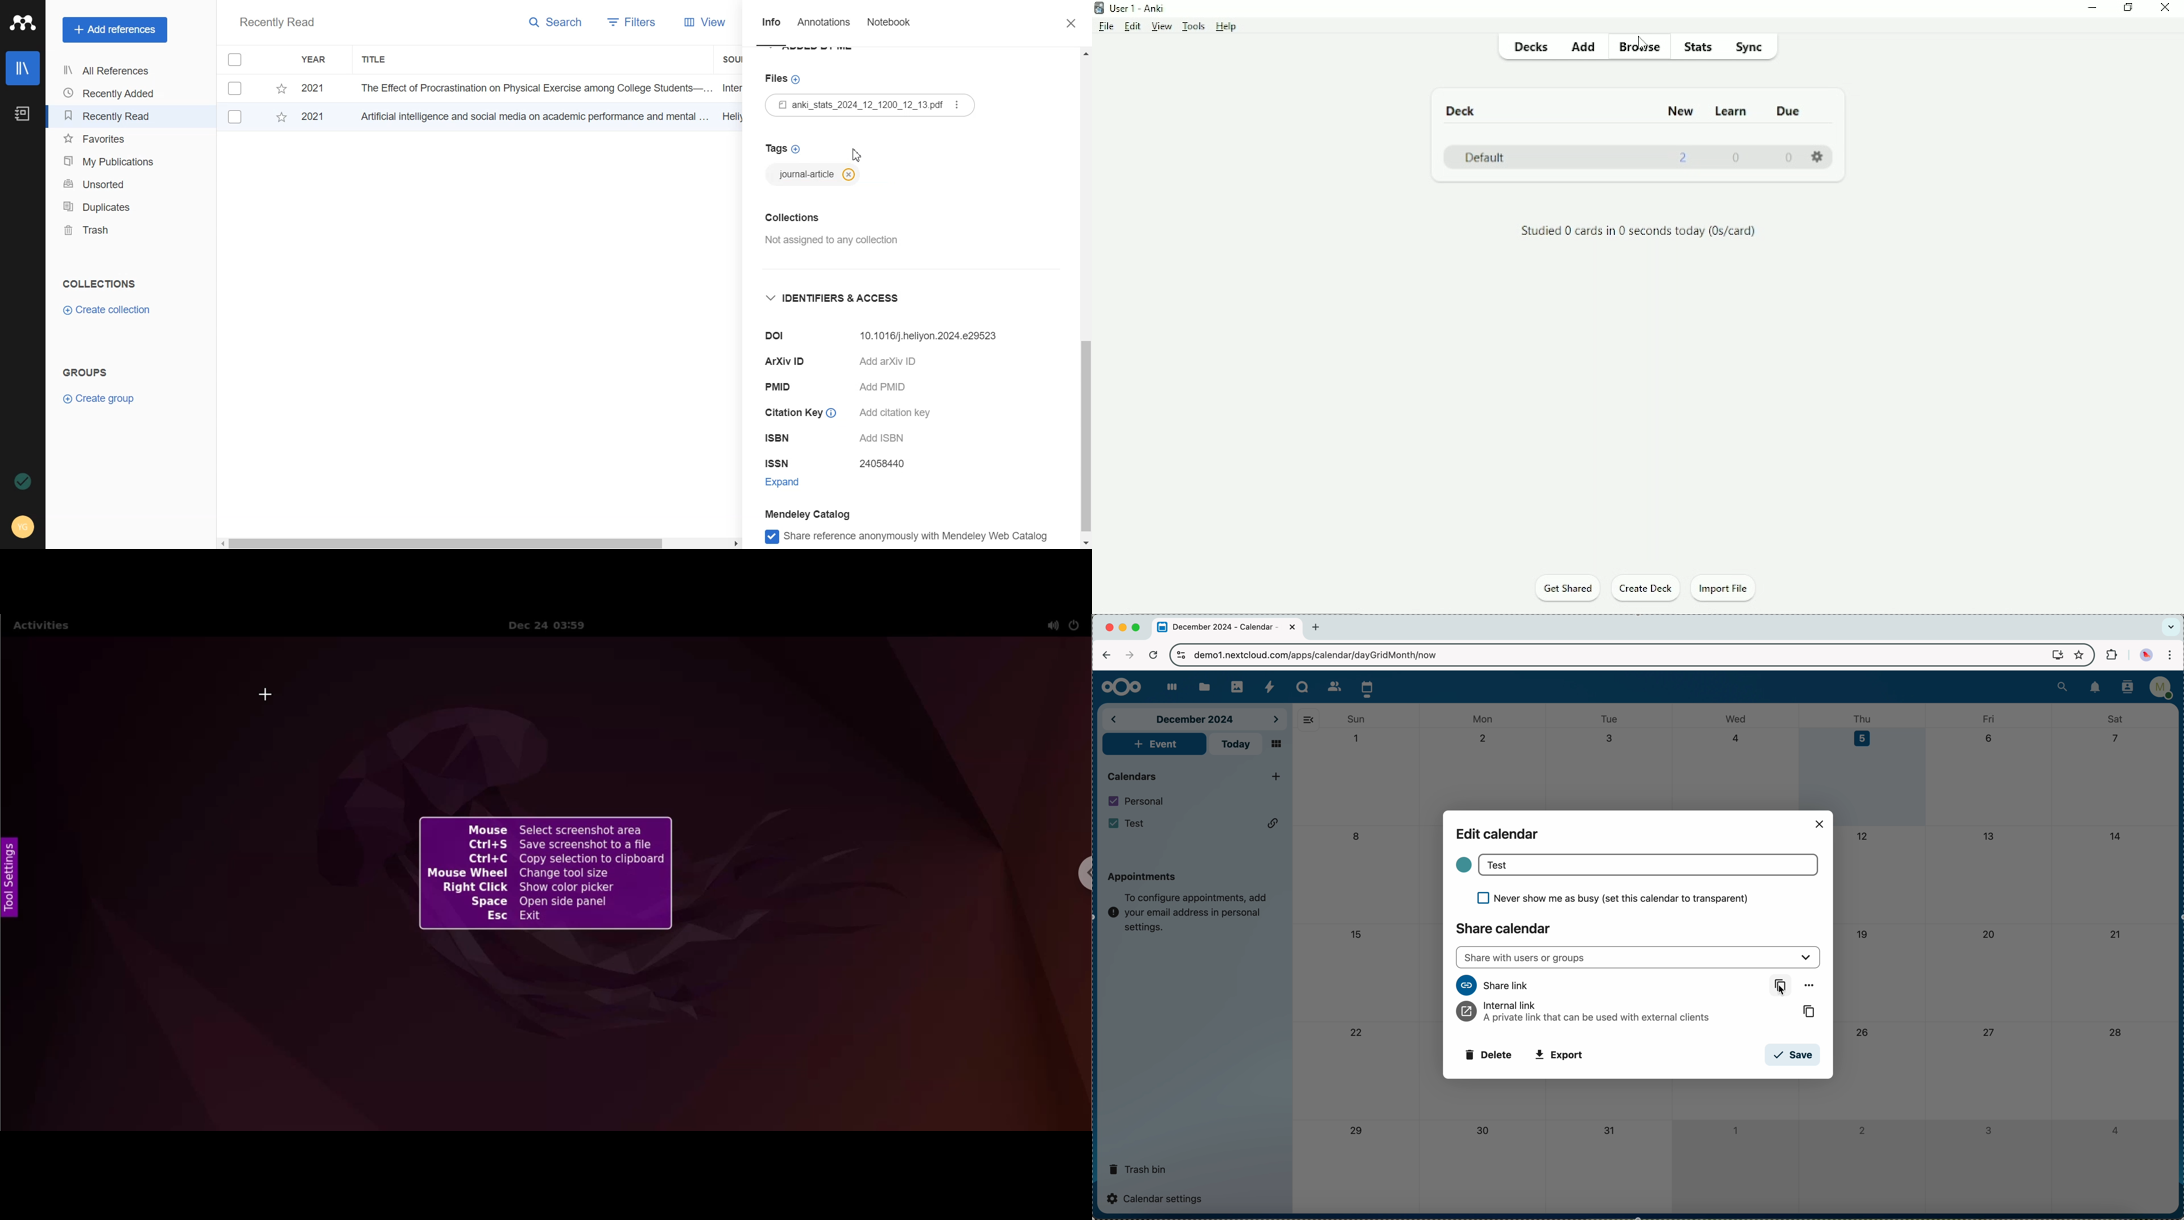 This screenshot has height=1232, width=2184. What do you see at coordinates (1820, 824) in the screenshot?
I see `close popup` at bounding box center [1820, 824].